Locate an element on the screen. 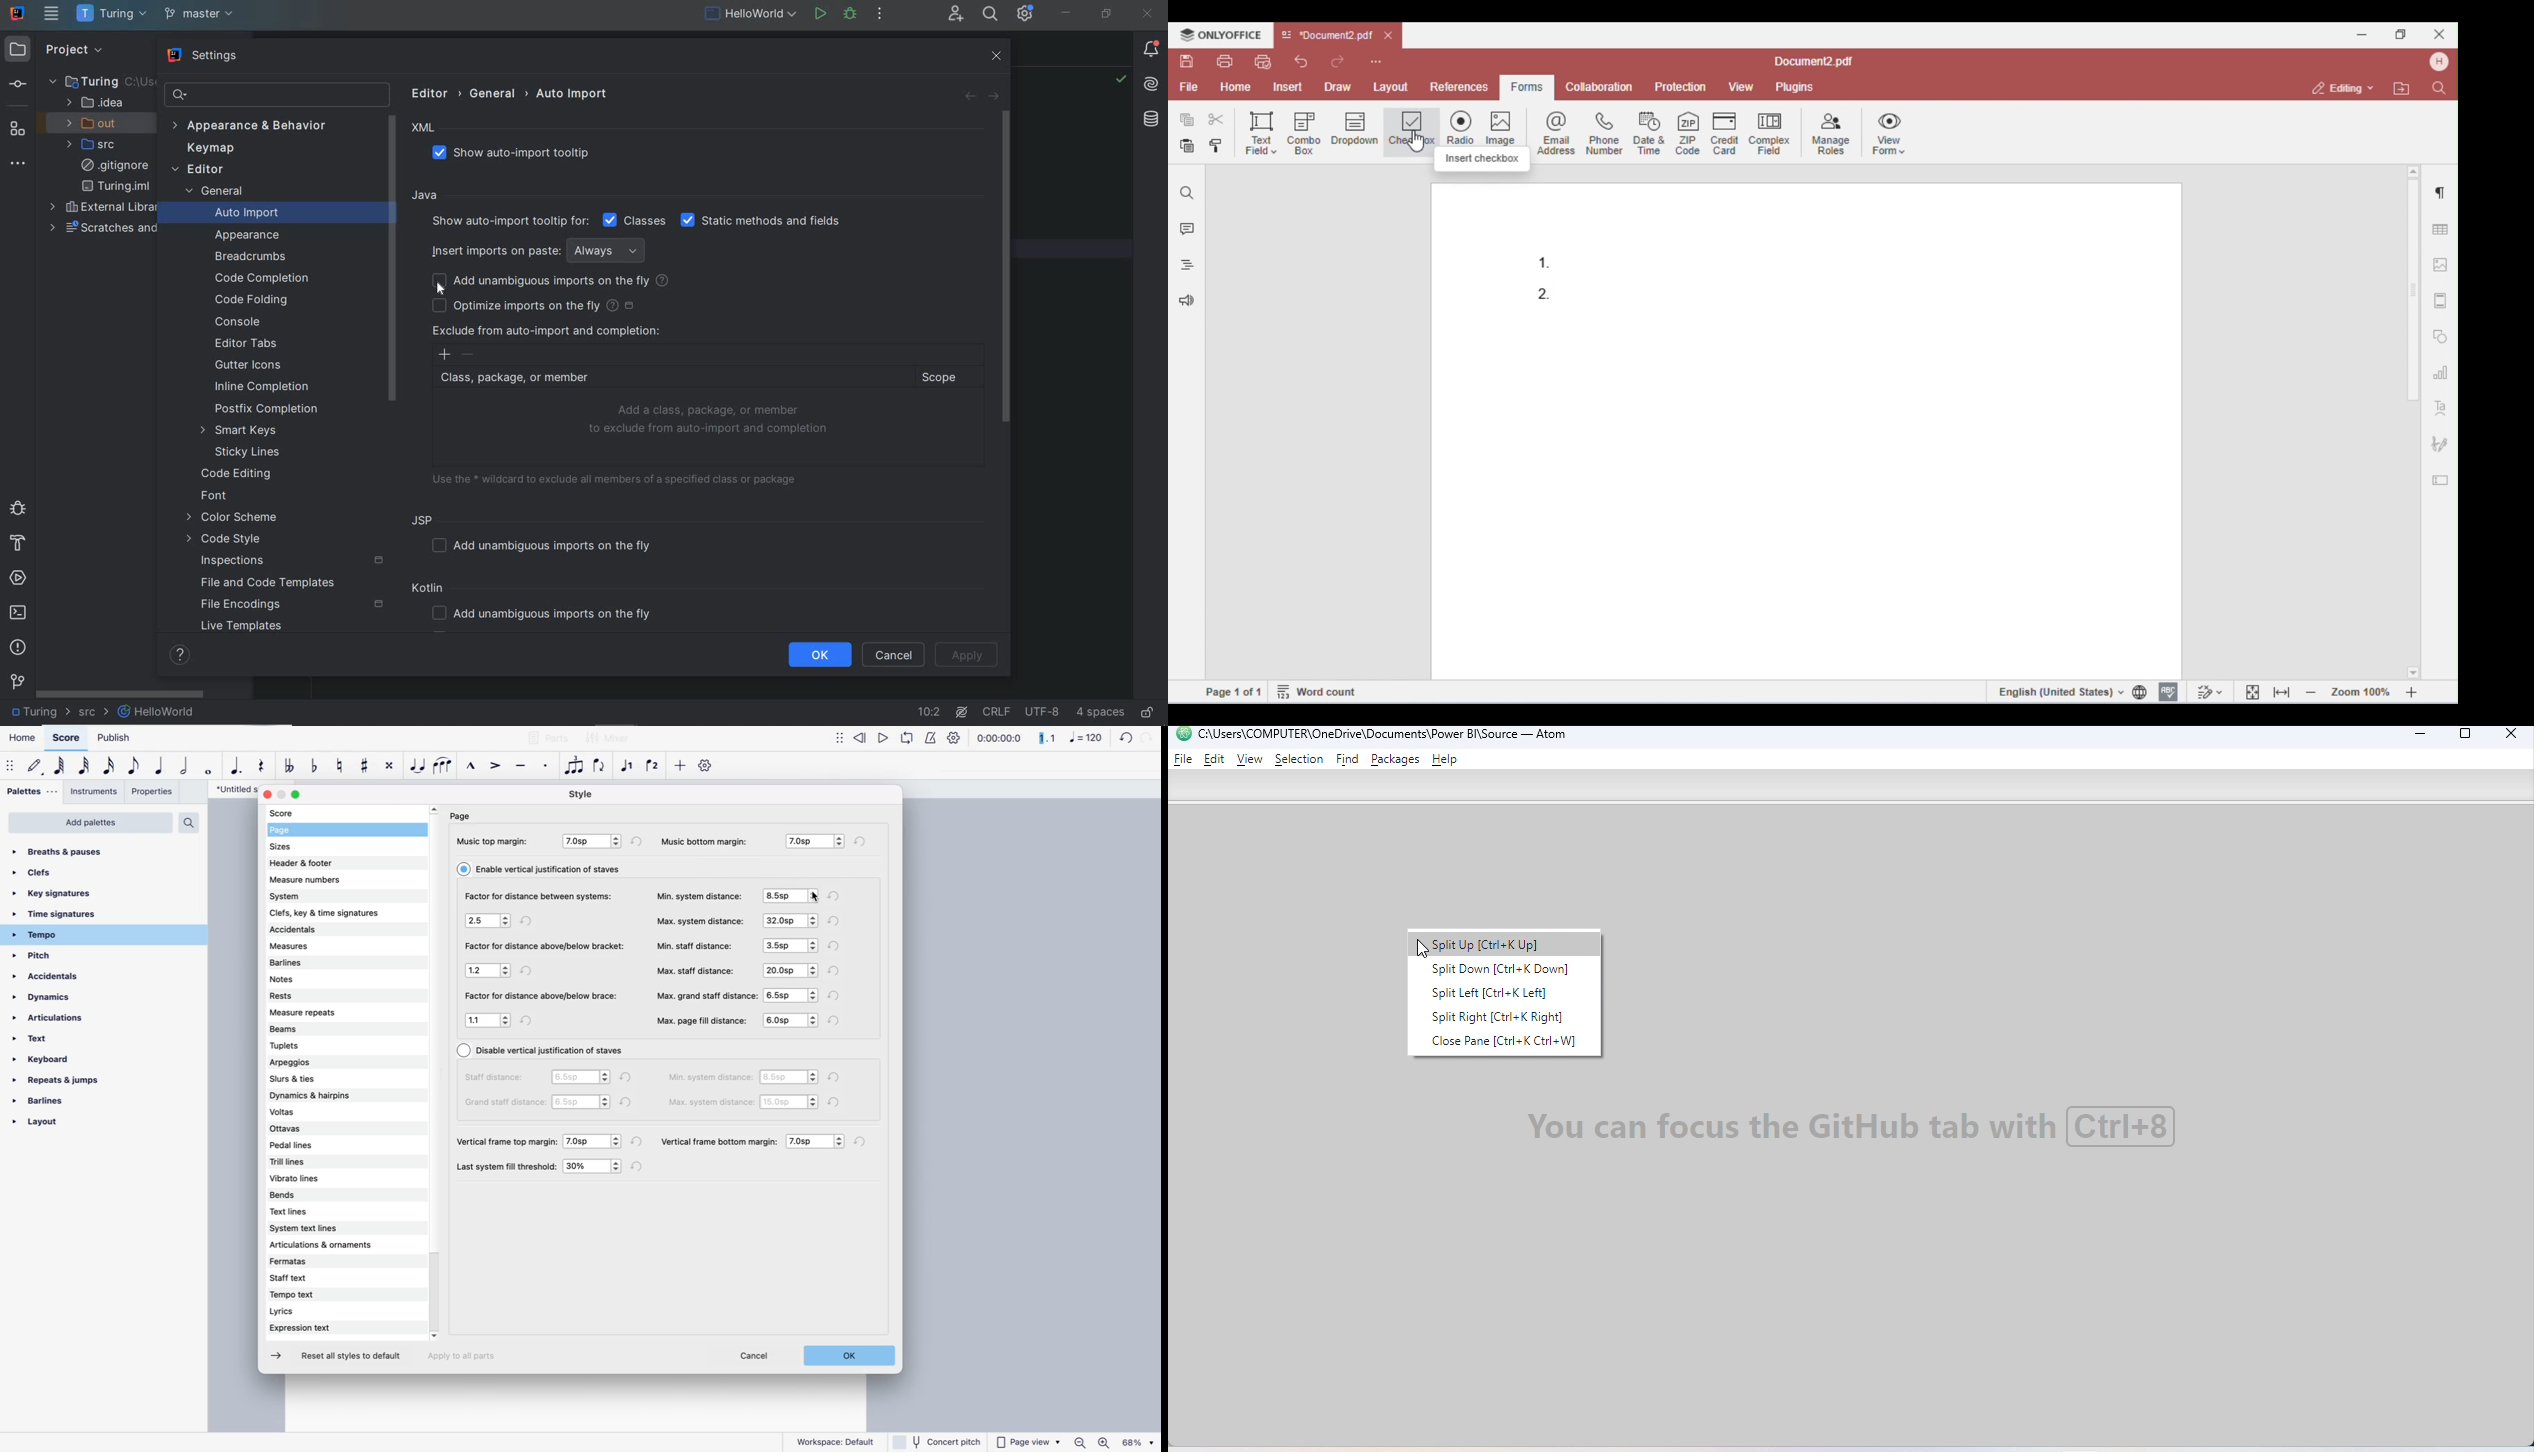 The height and width of the screenshot is (1456, 2548). key signatures is located at coordinates (64, 893).